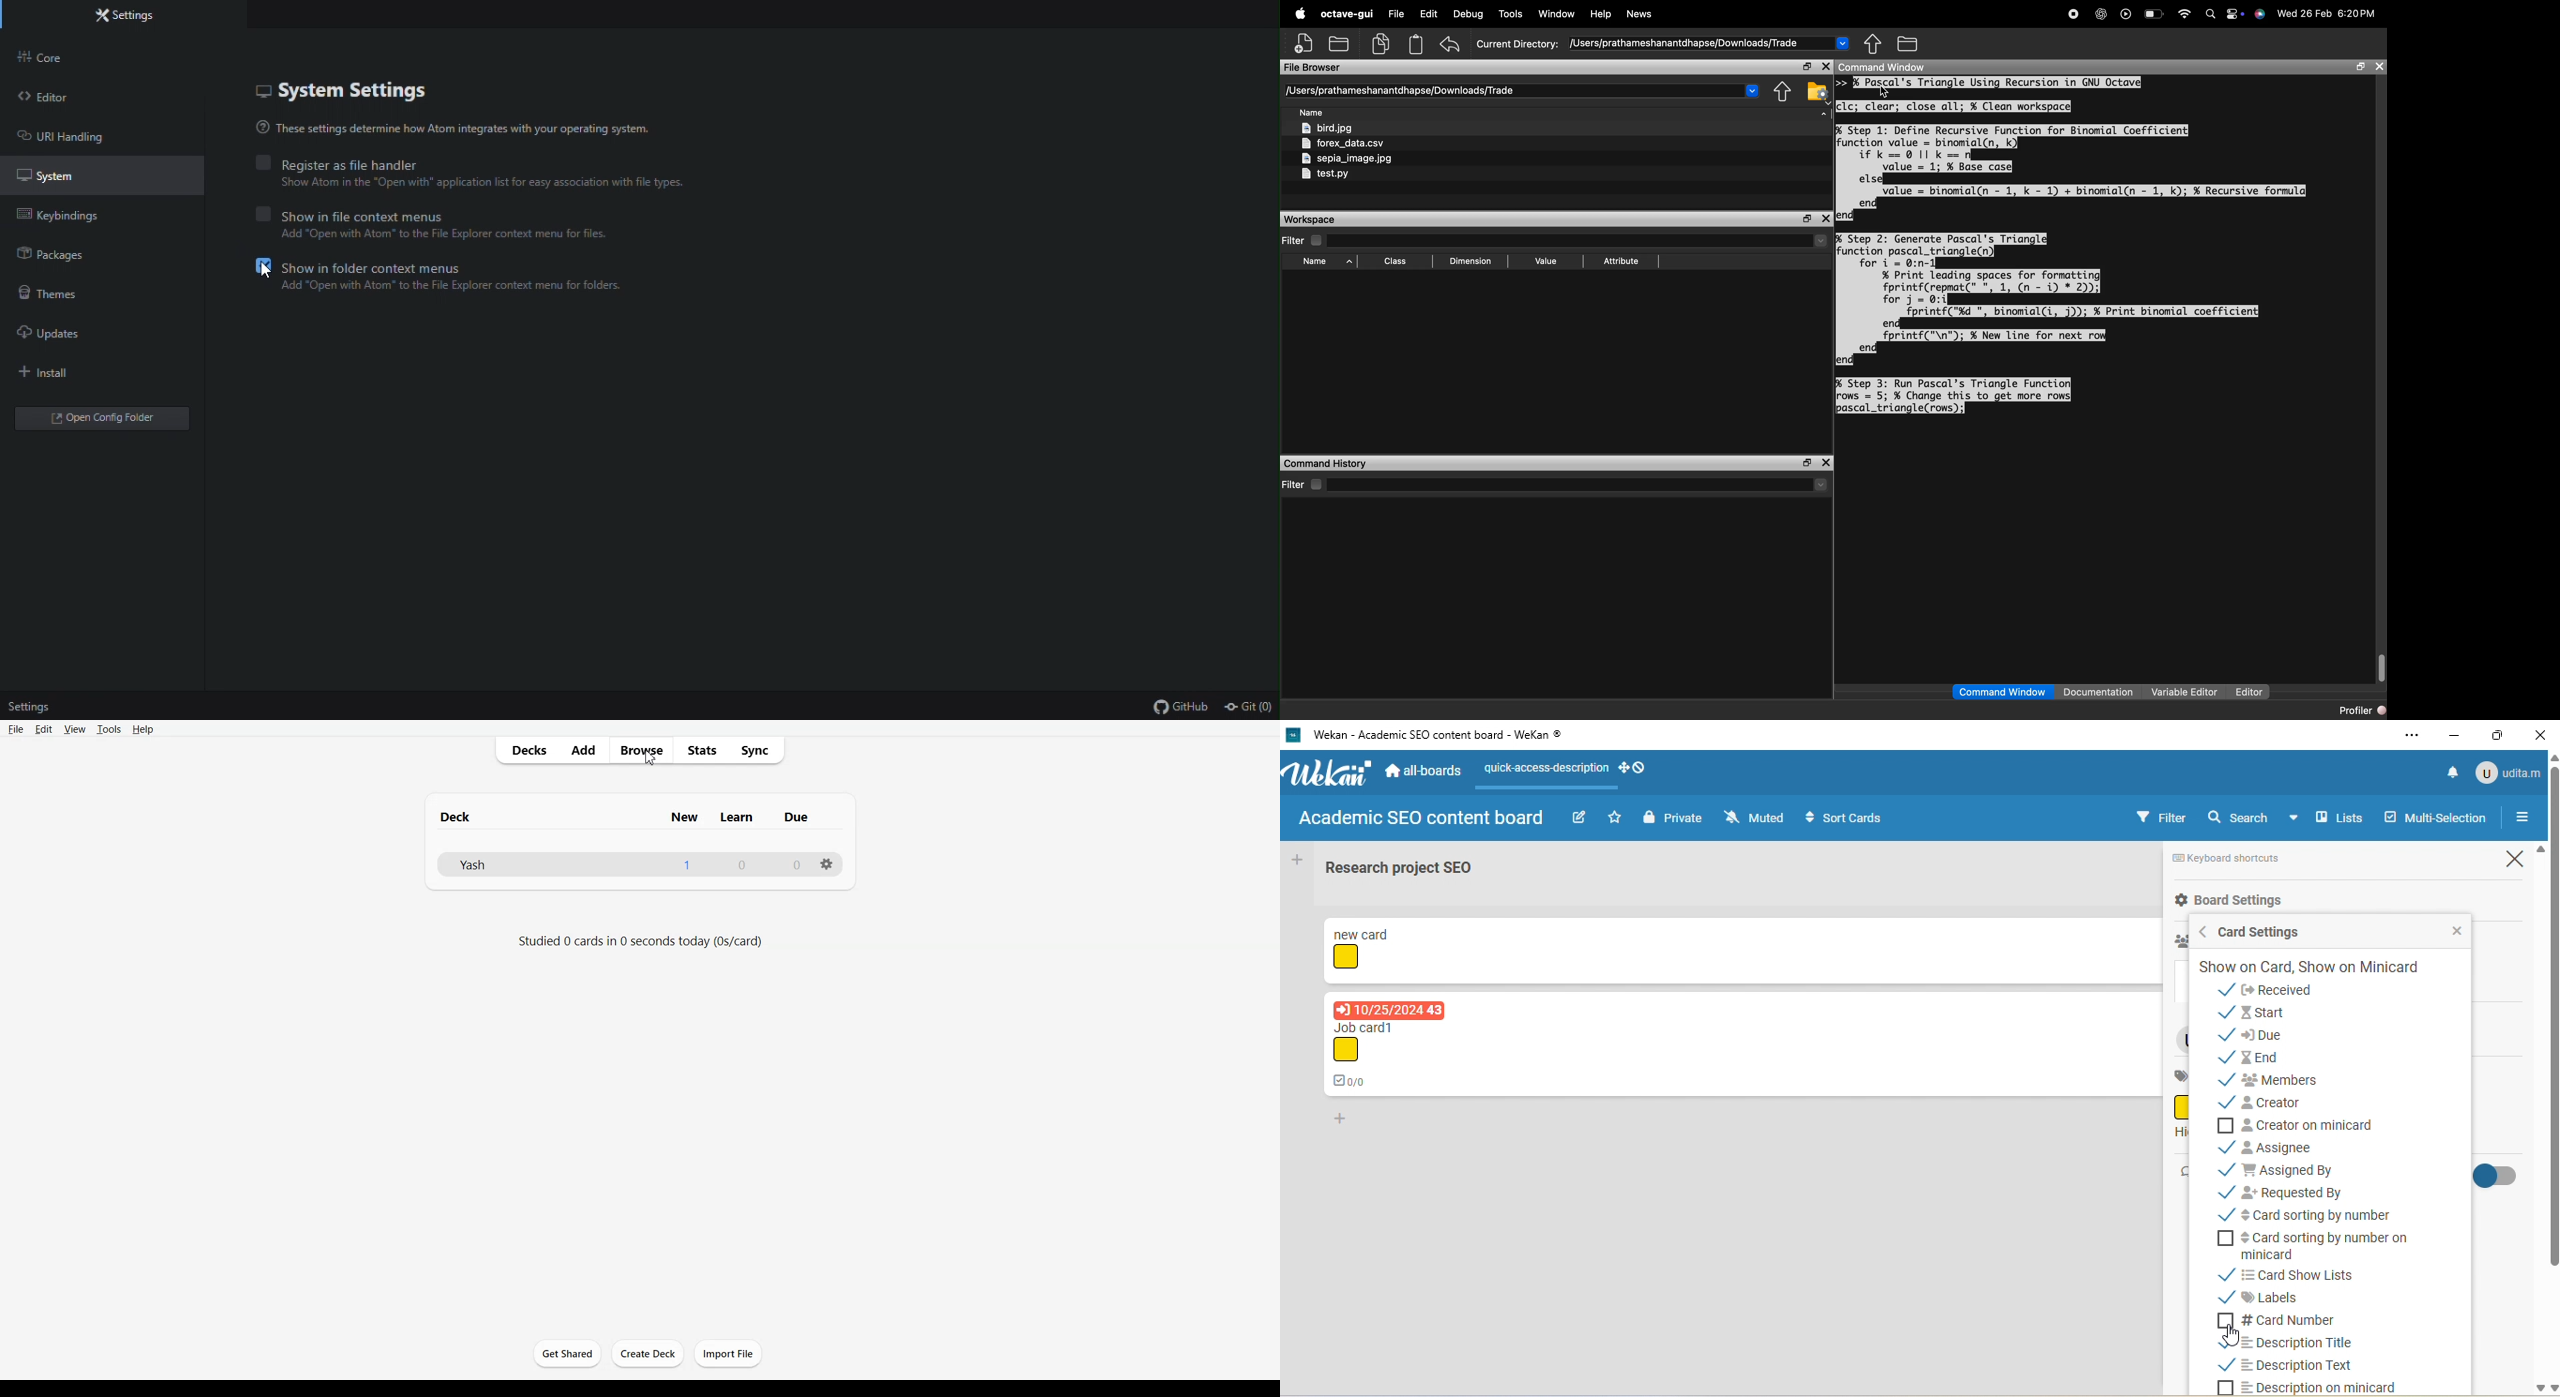 The height and width of the screenshot is (1400, 2576). What do you see at coordinates (1303, 241) in the screenshot?
I see `Filter` at bounding box center [1303, 241].